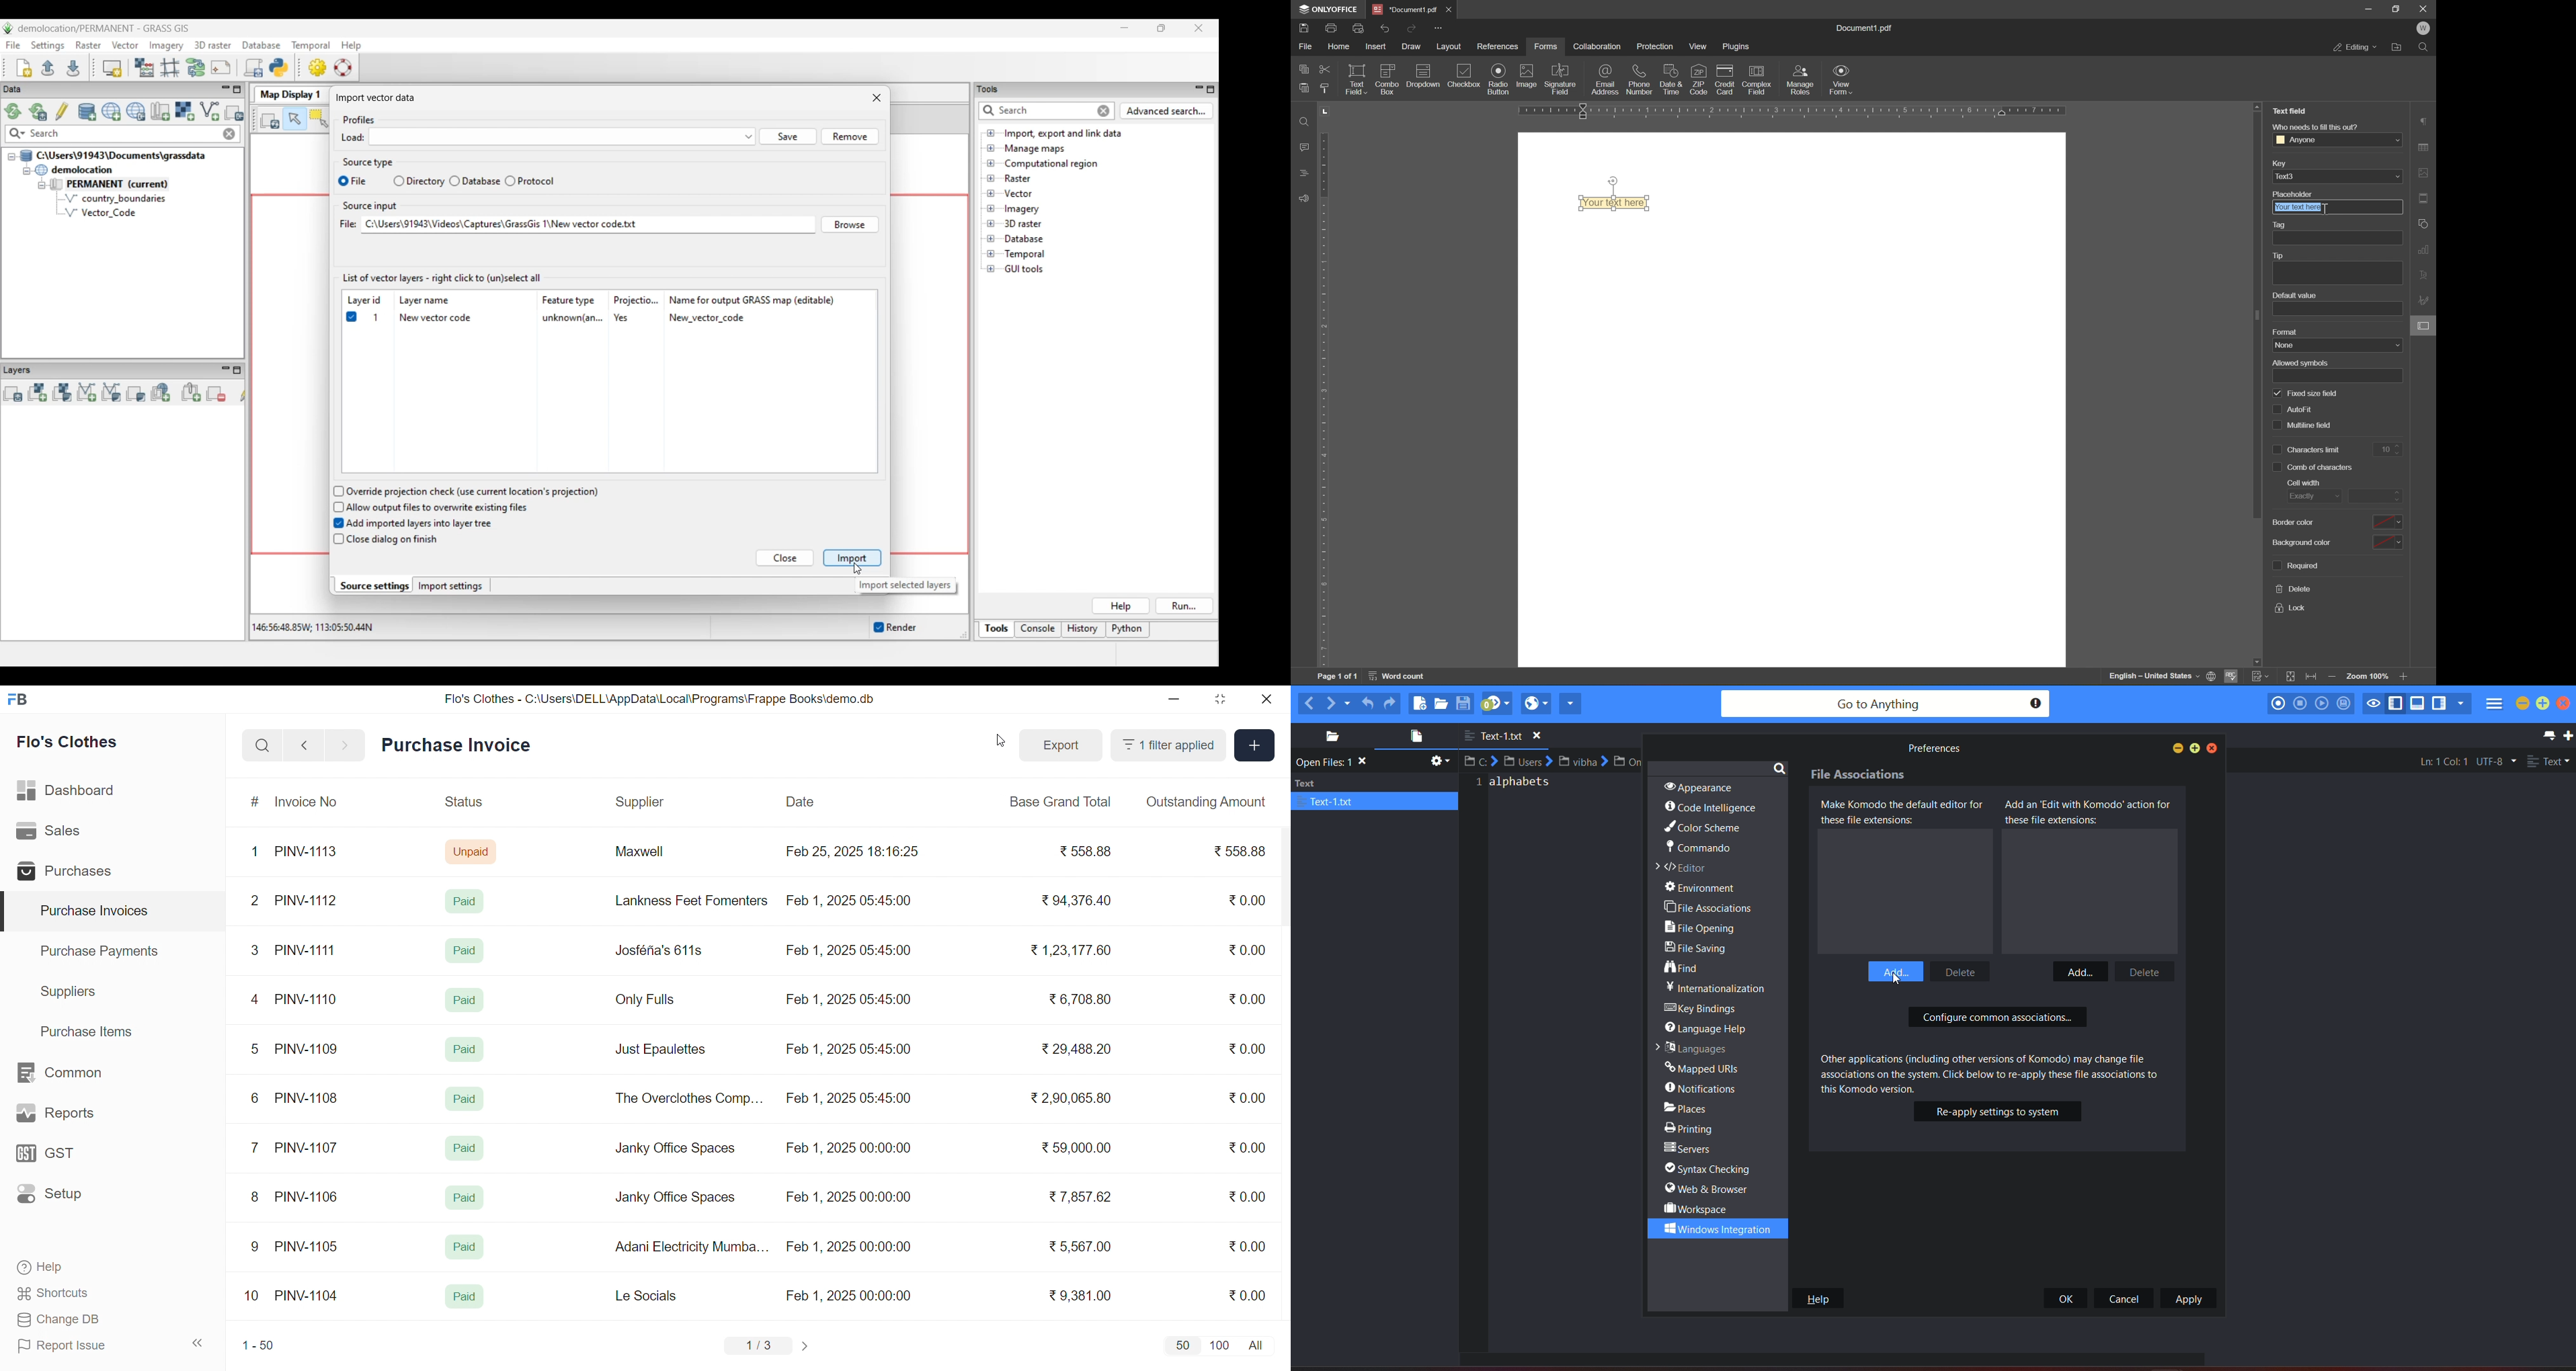  What do you see at coordinates (1359, 28) in the screenshot?
I see `quick print` at bounding box center [1359, 28].